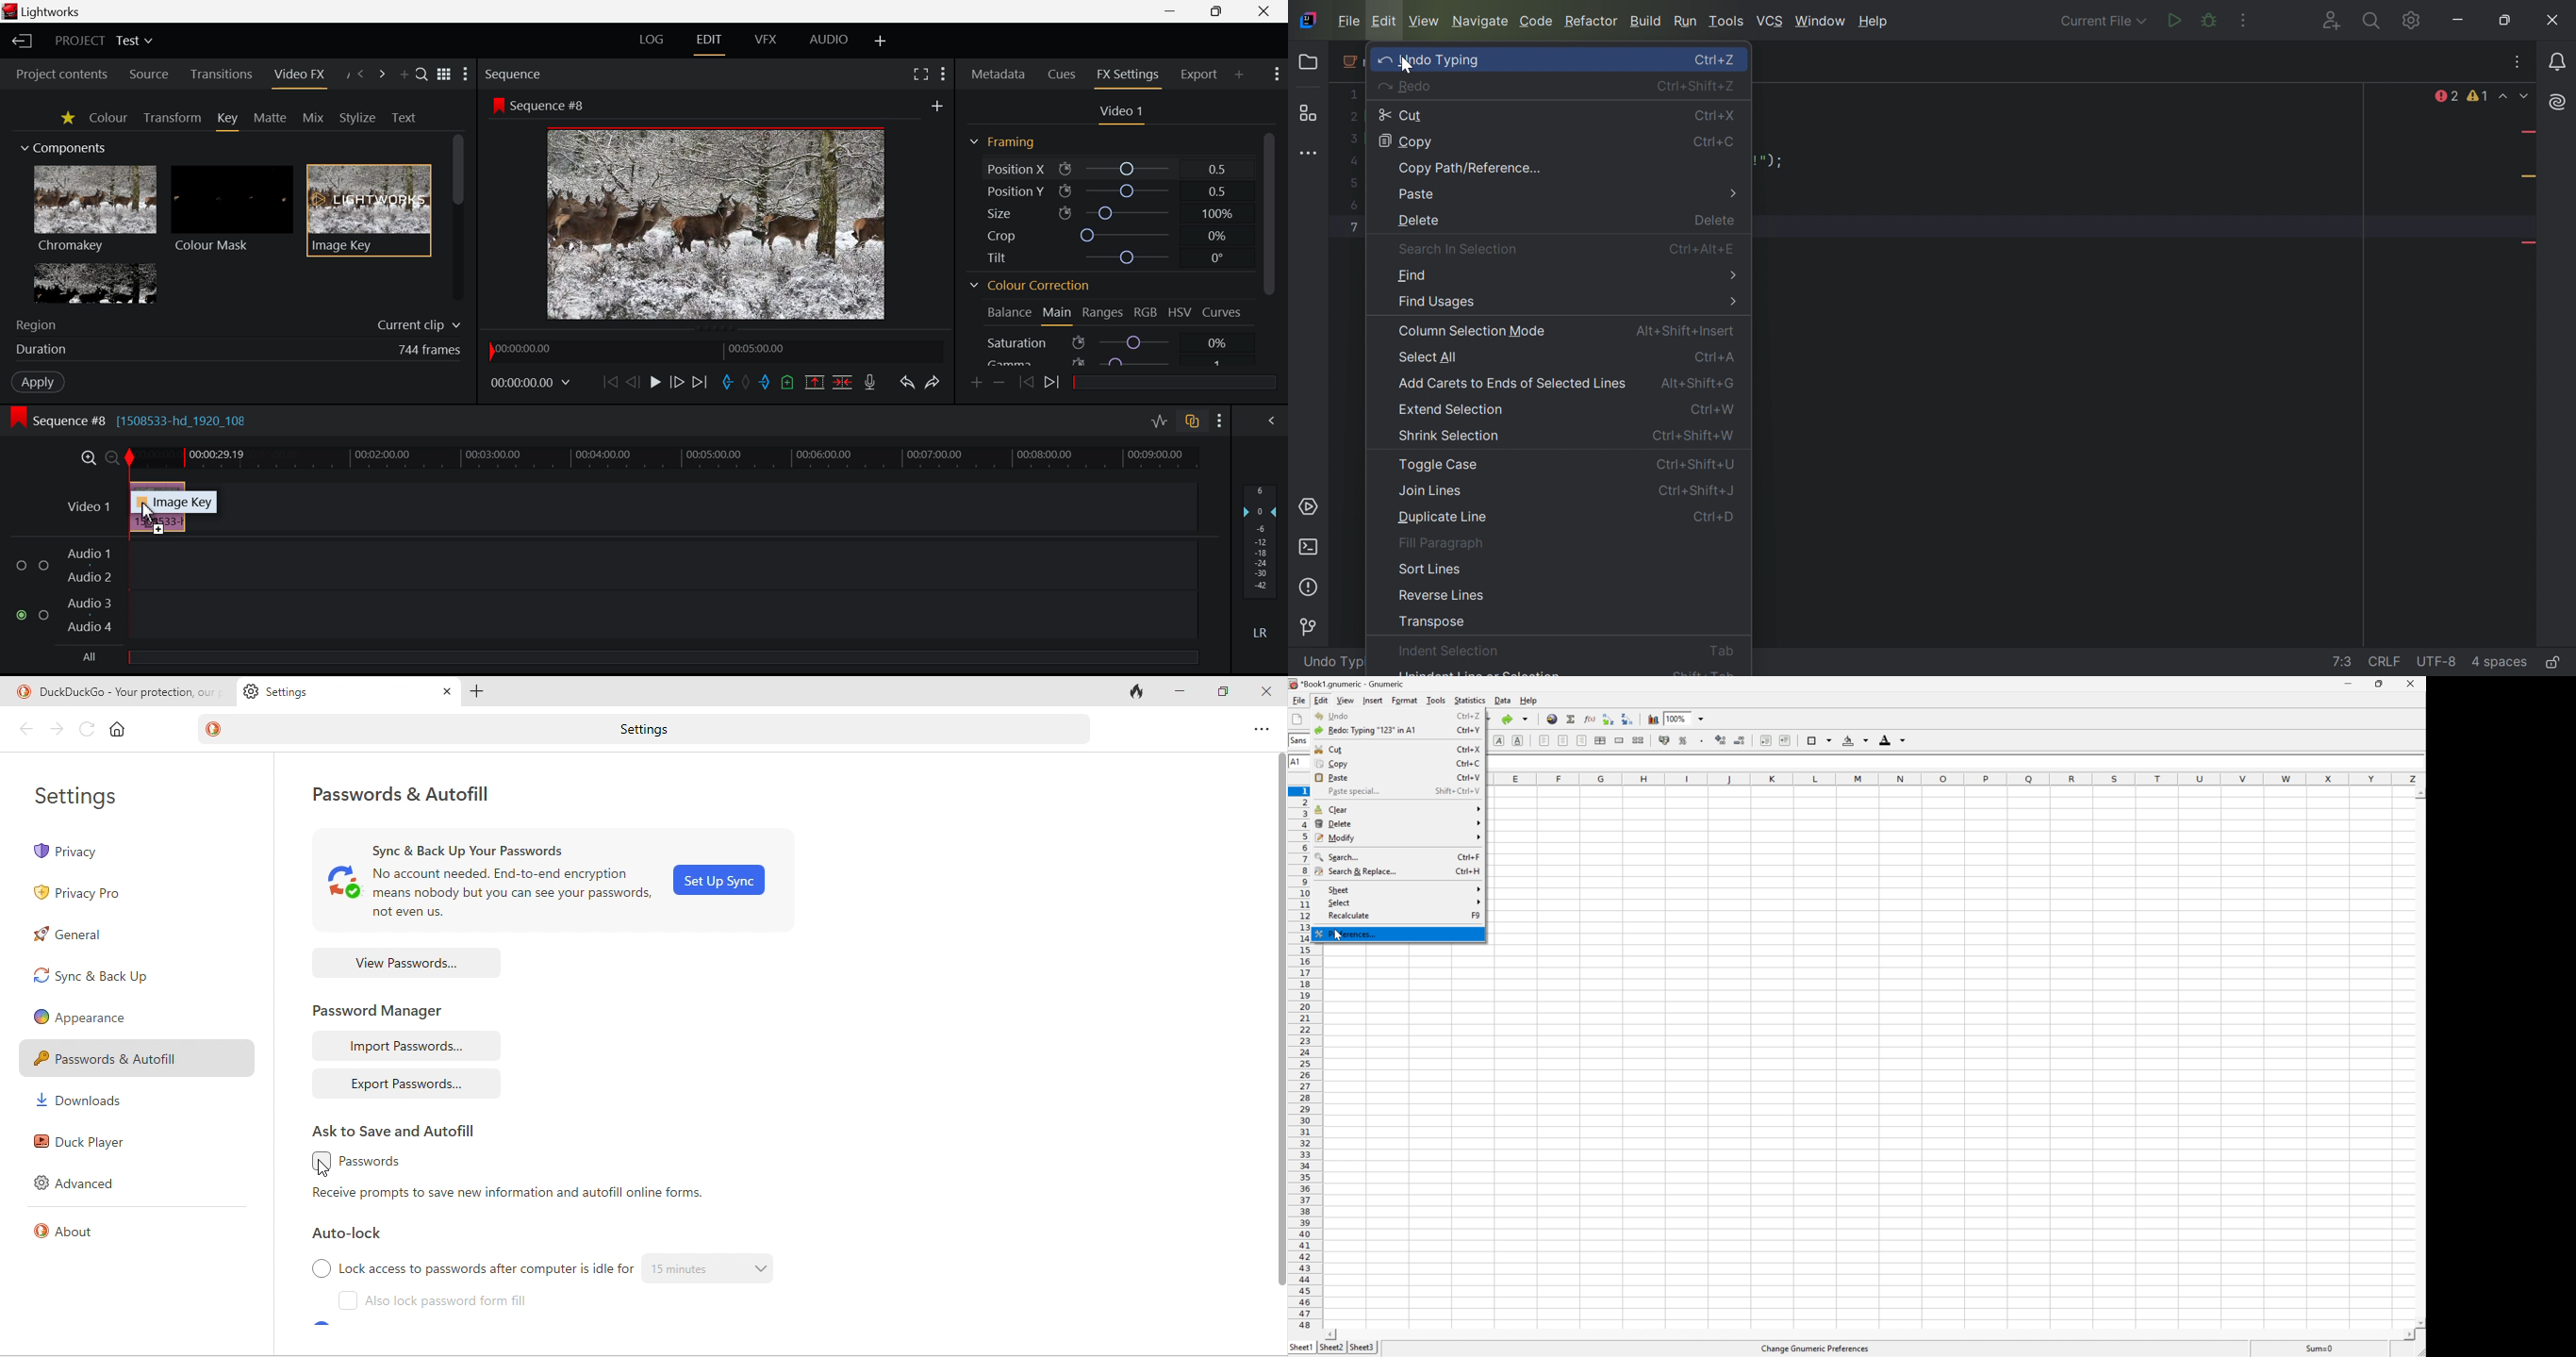 The image size is (2576, 1372). Describe the element at coordinates (1065, 214) in the screenshot. I see `icon` at that location.